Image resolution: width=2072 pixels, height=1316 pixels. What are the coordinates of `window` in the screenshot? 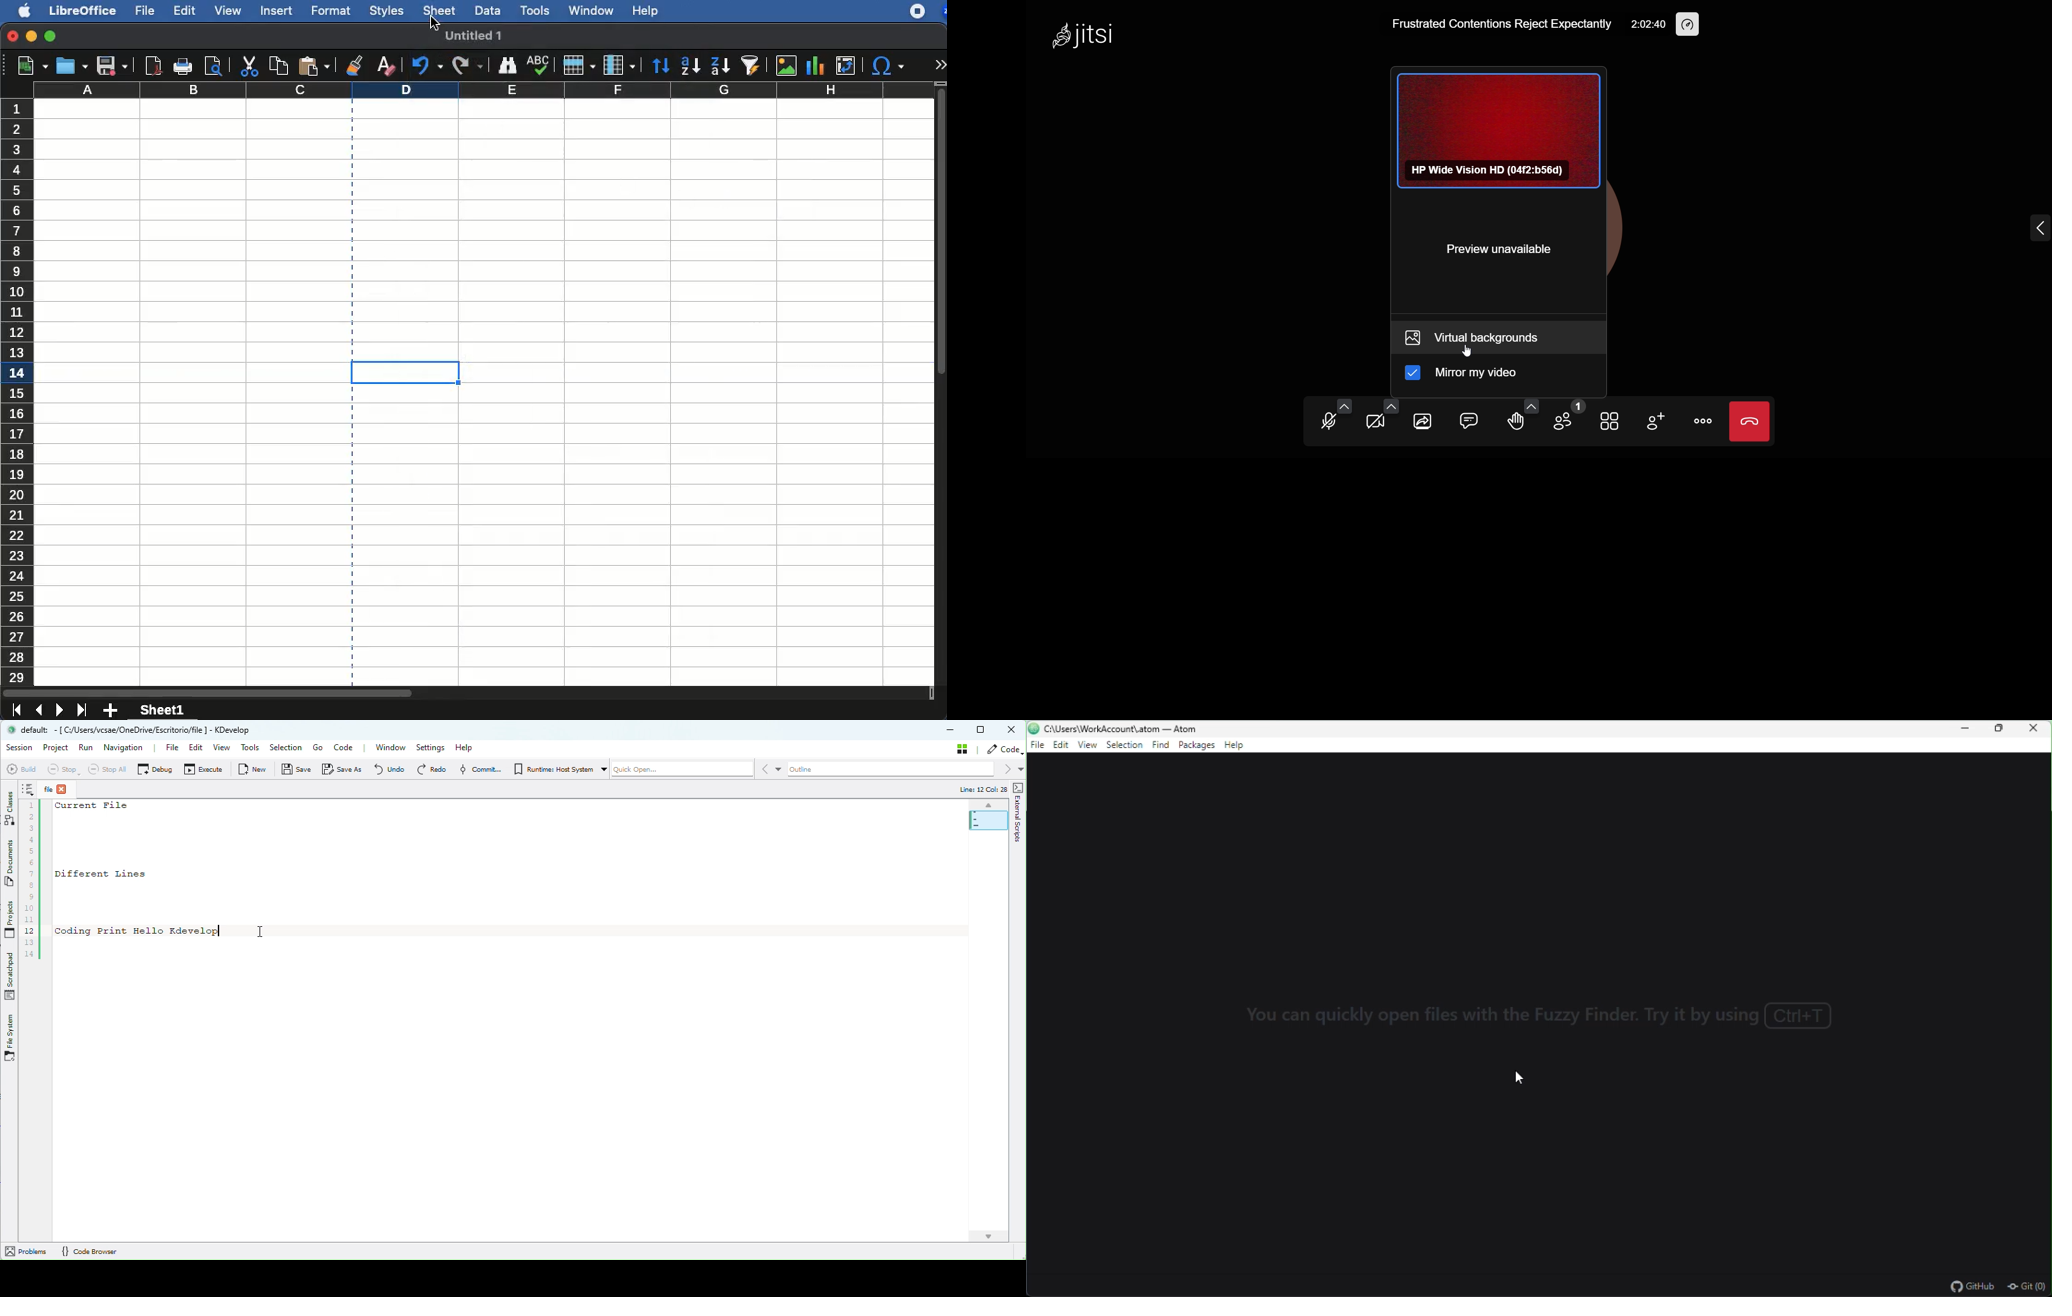 It's located at (590, 12).